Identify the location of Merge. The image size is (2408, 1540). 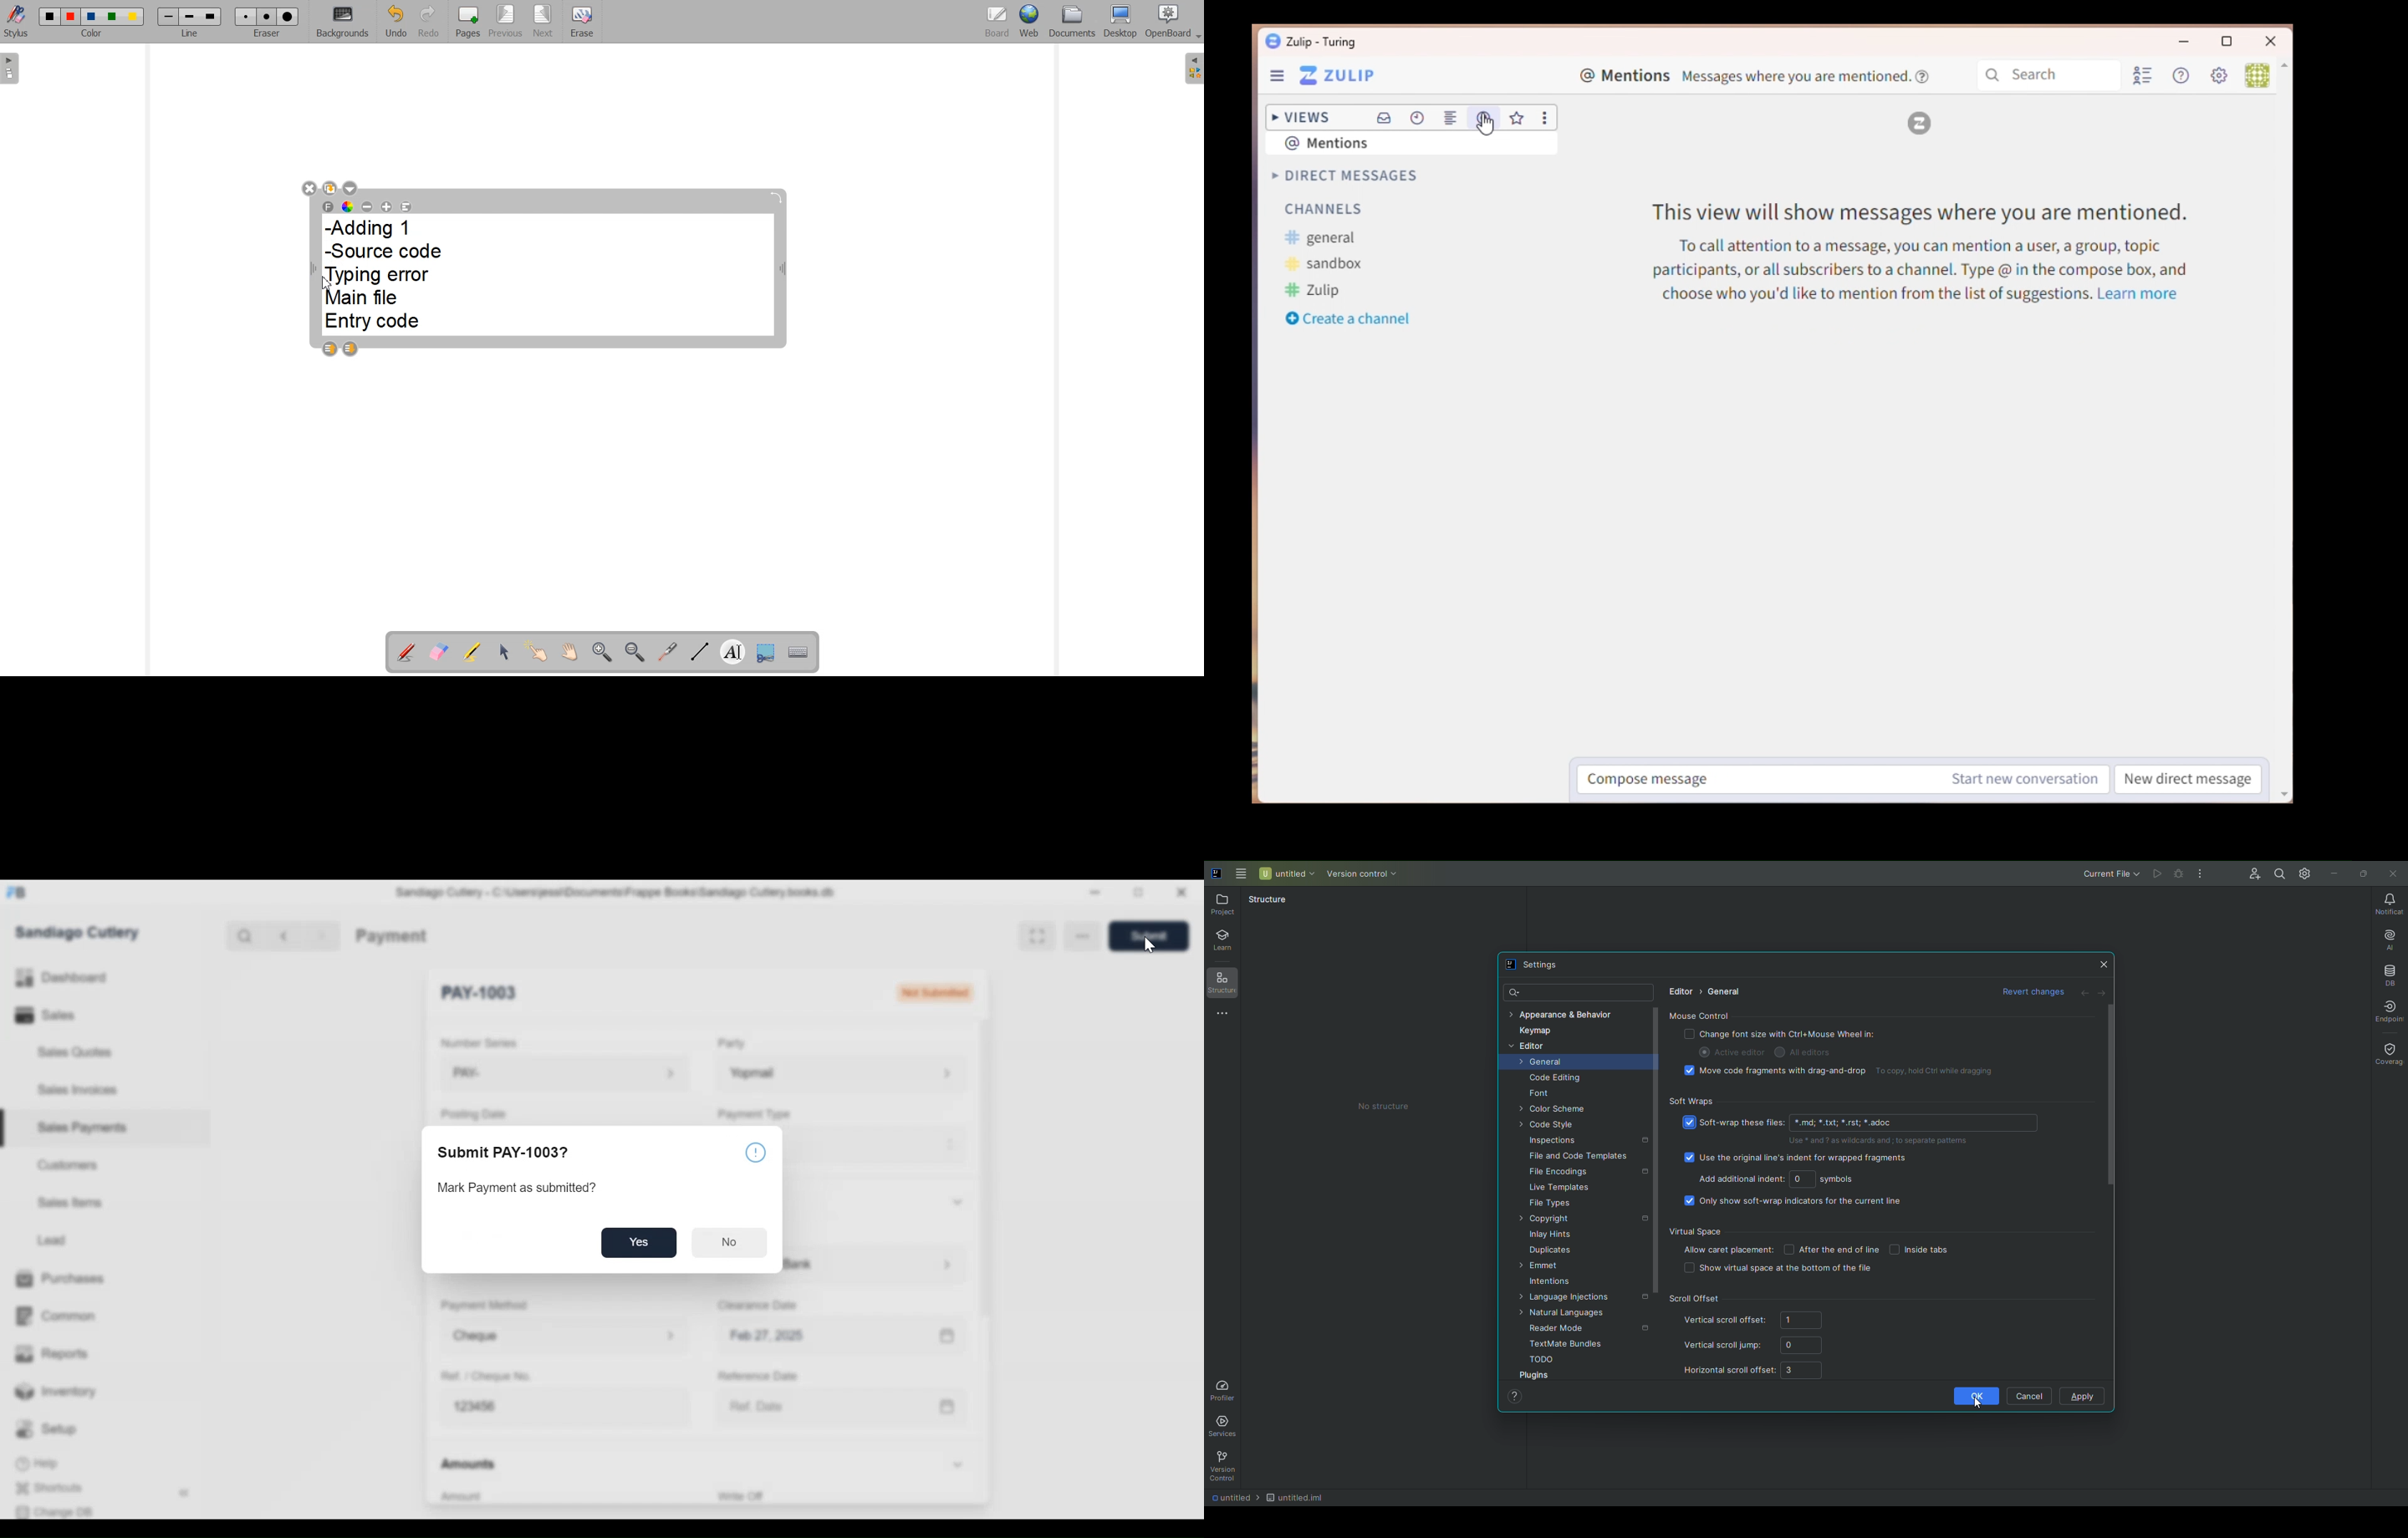
(1453, 119).